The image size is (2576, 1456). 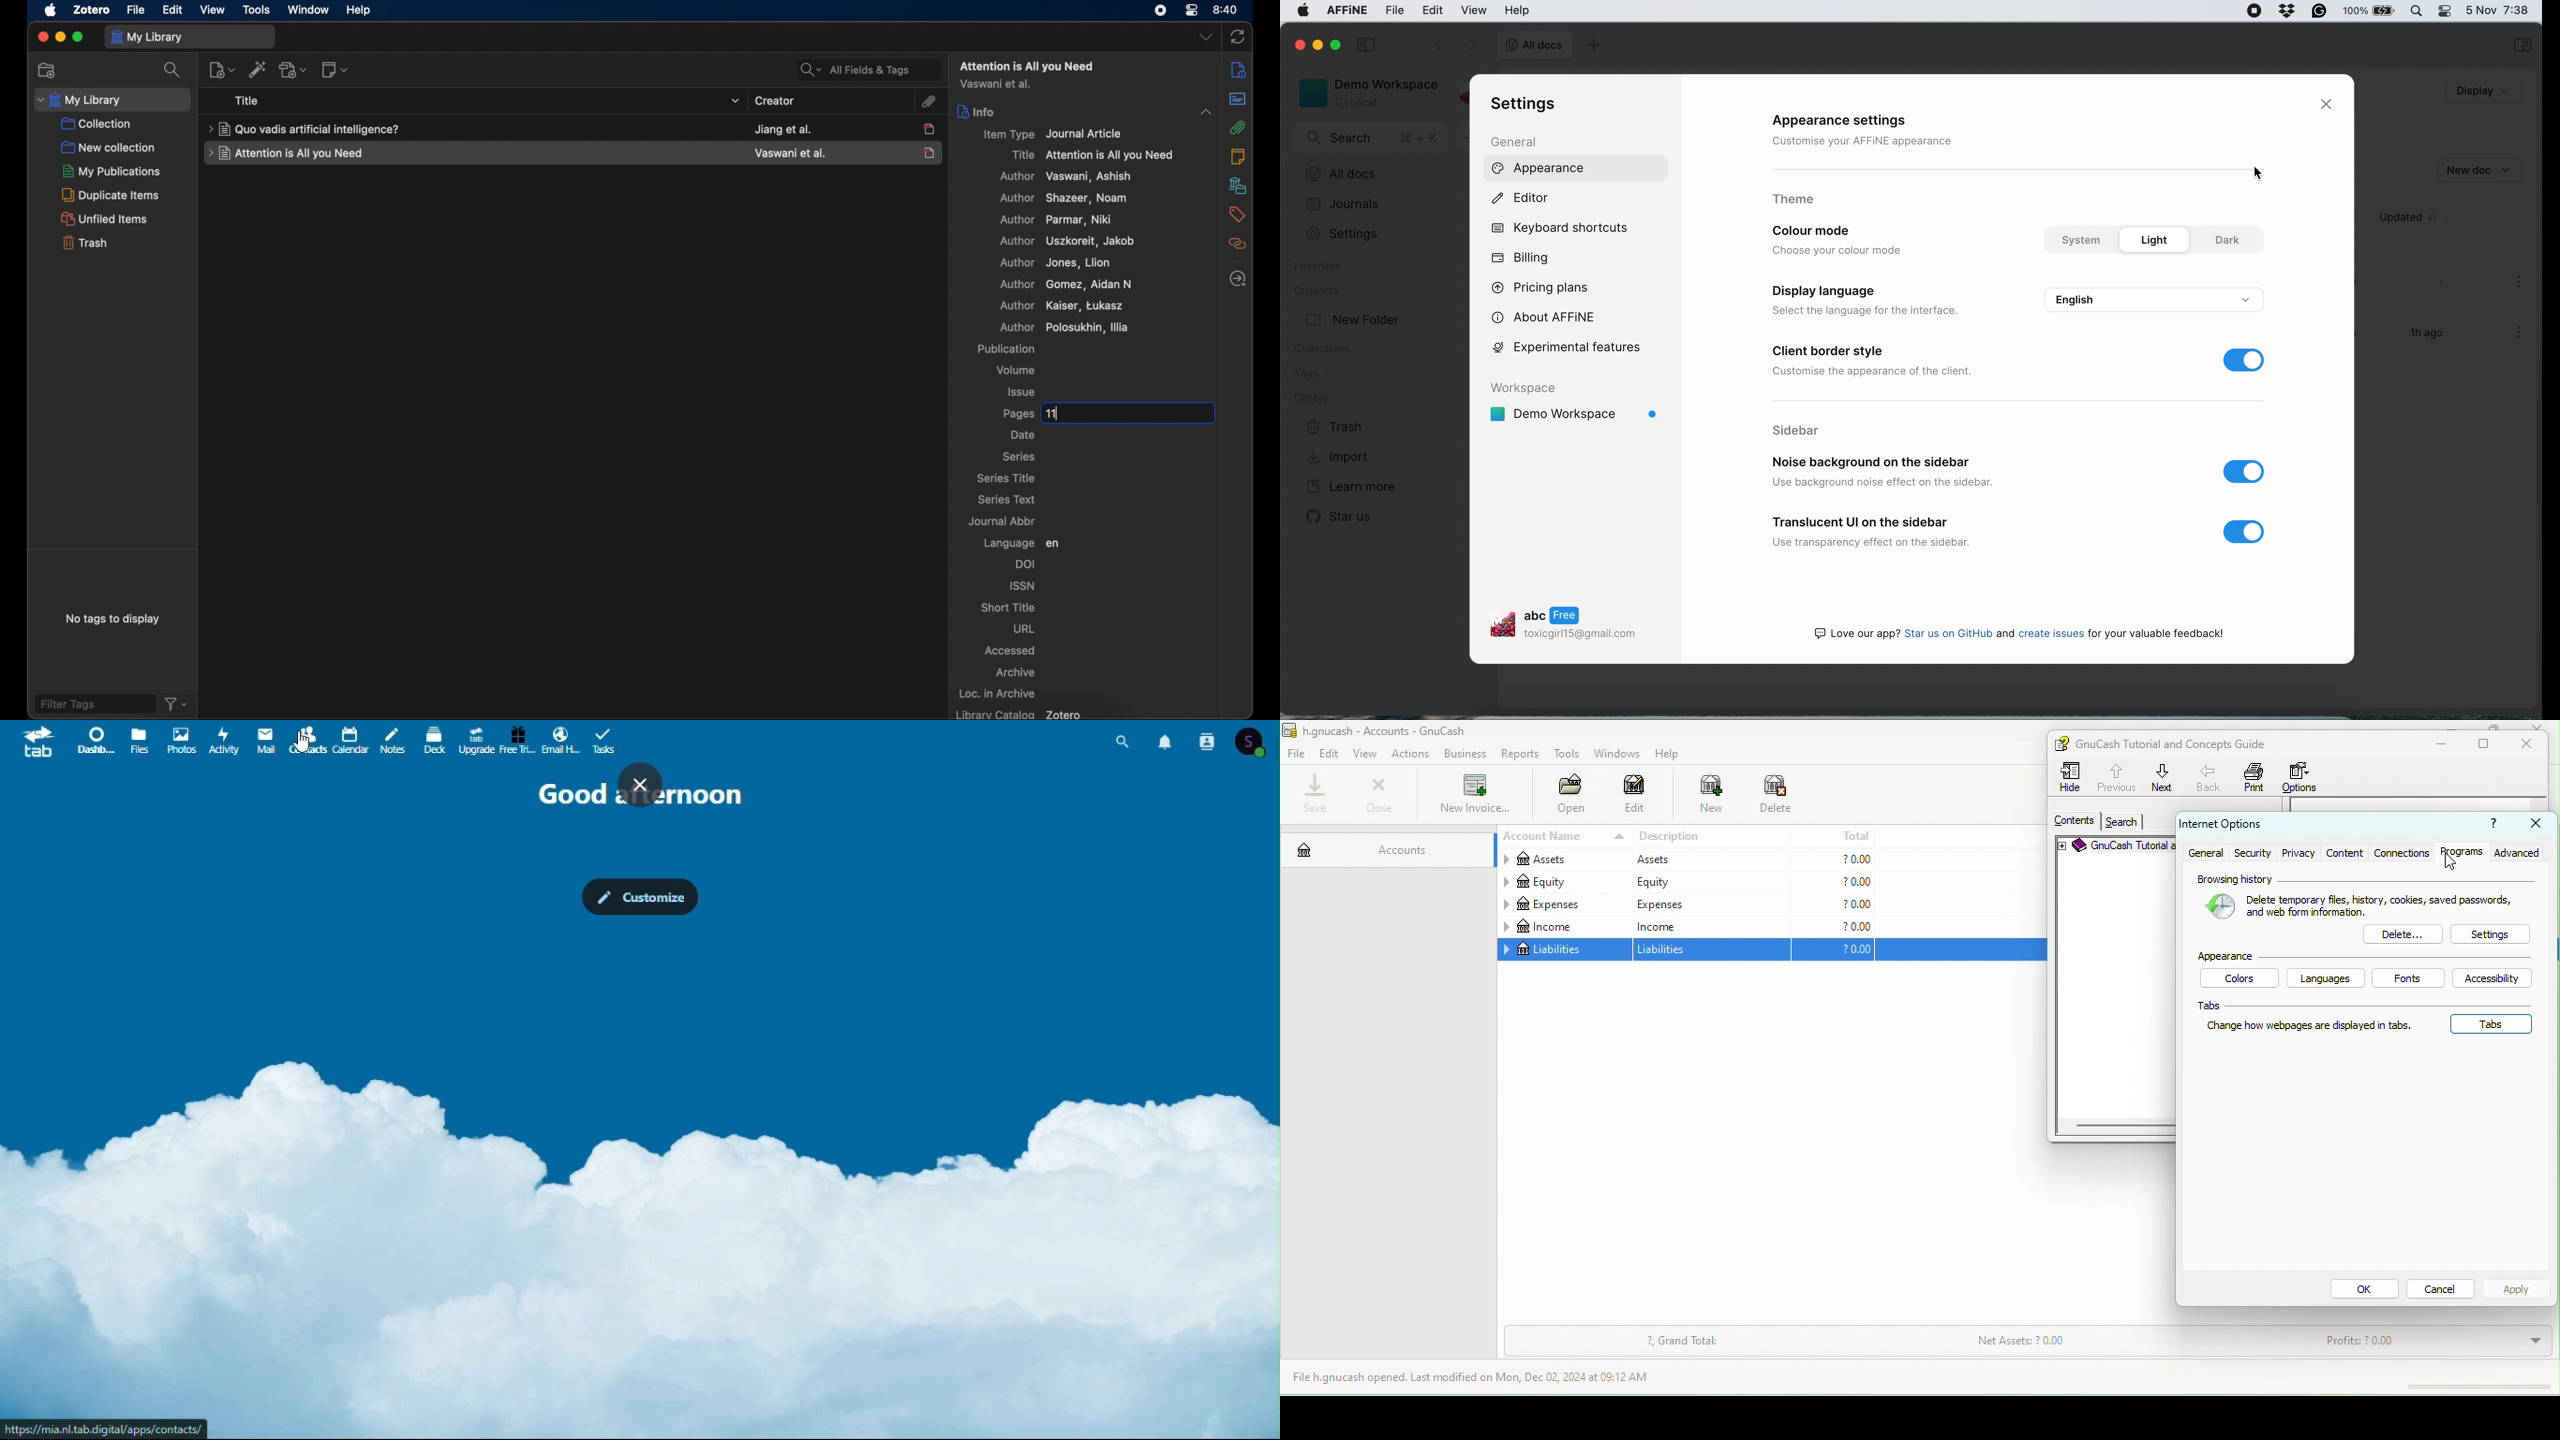 What do you see at coordinates (476, 739) in the screenshot?
I see `Upgrade` at bounding box center [476, 739].